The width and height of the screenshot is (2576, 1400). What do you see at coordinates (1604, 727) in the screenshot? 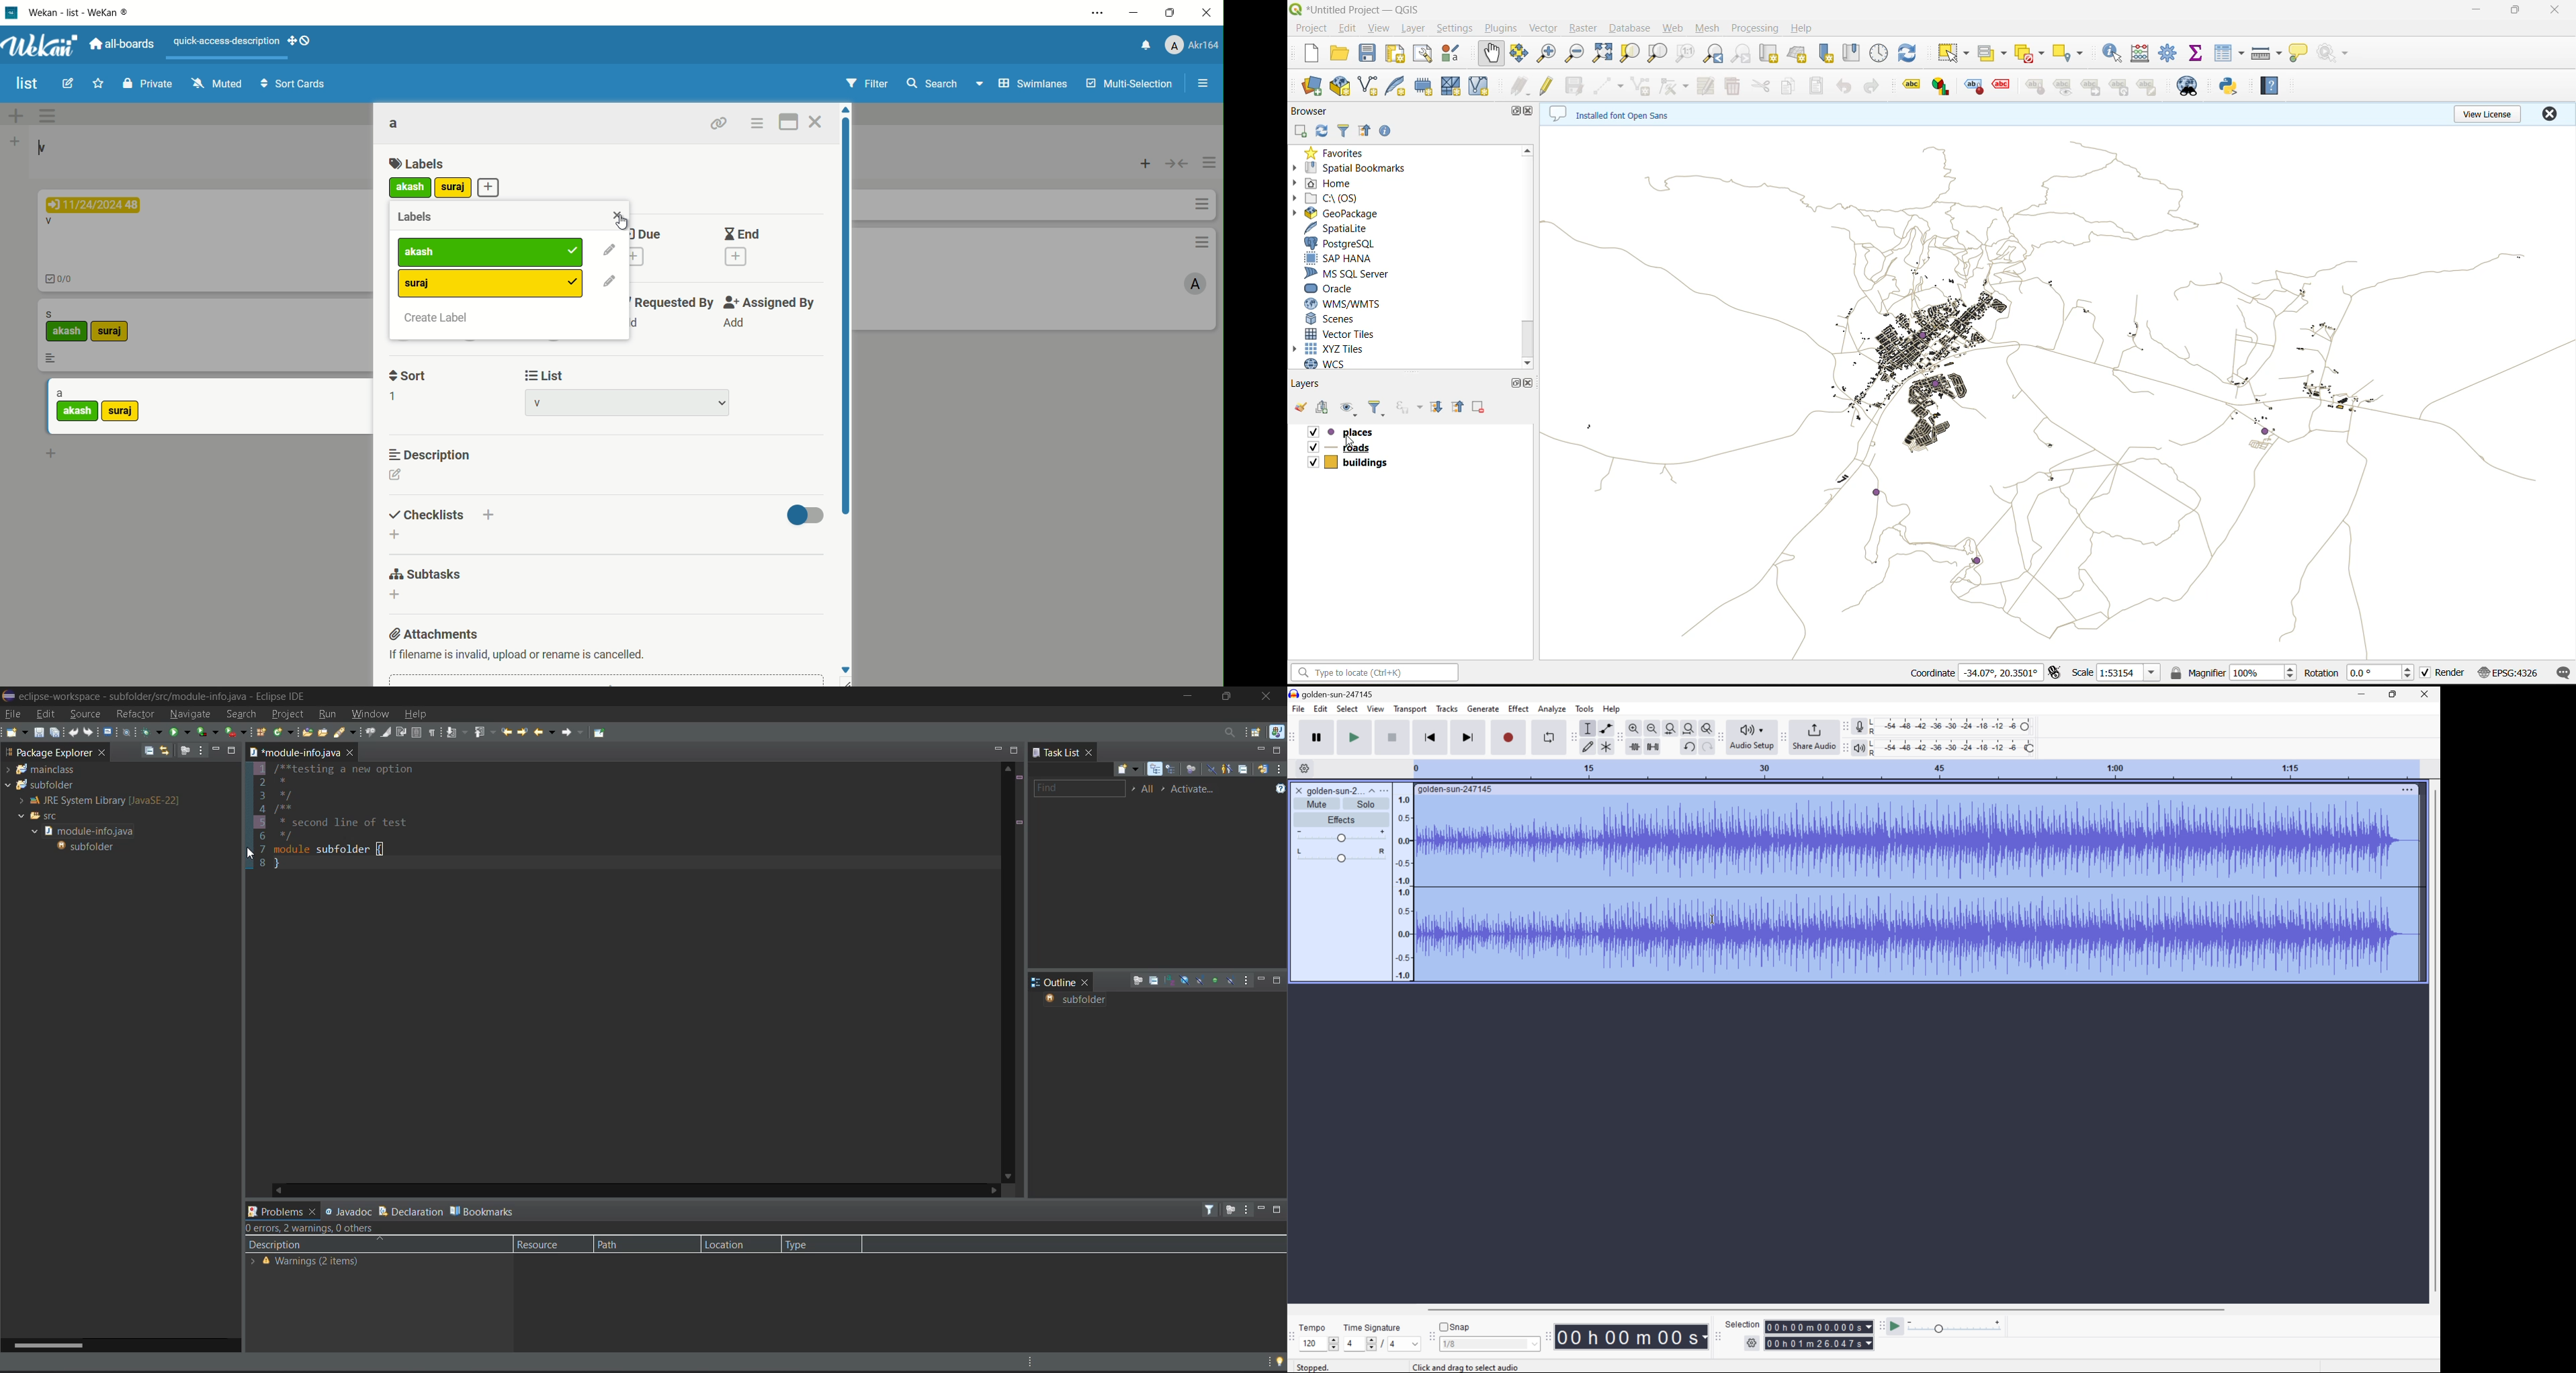
I see `Envelop tool` at bounding box center [1604, 727].